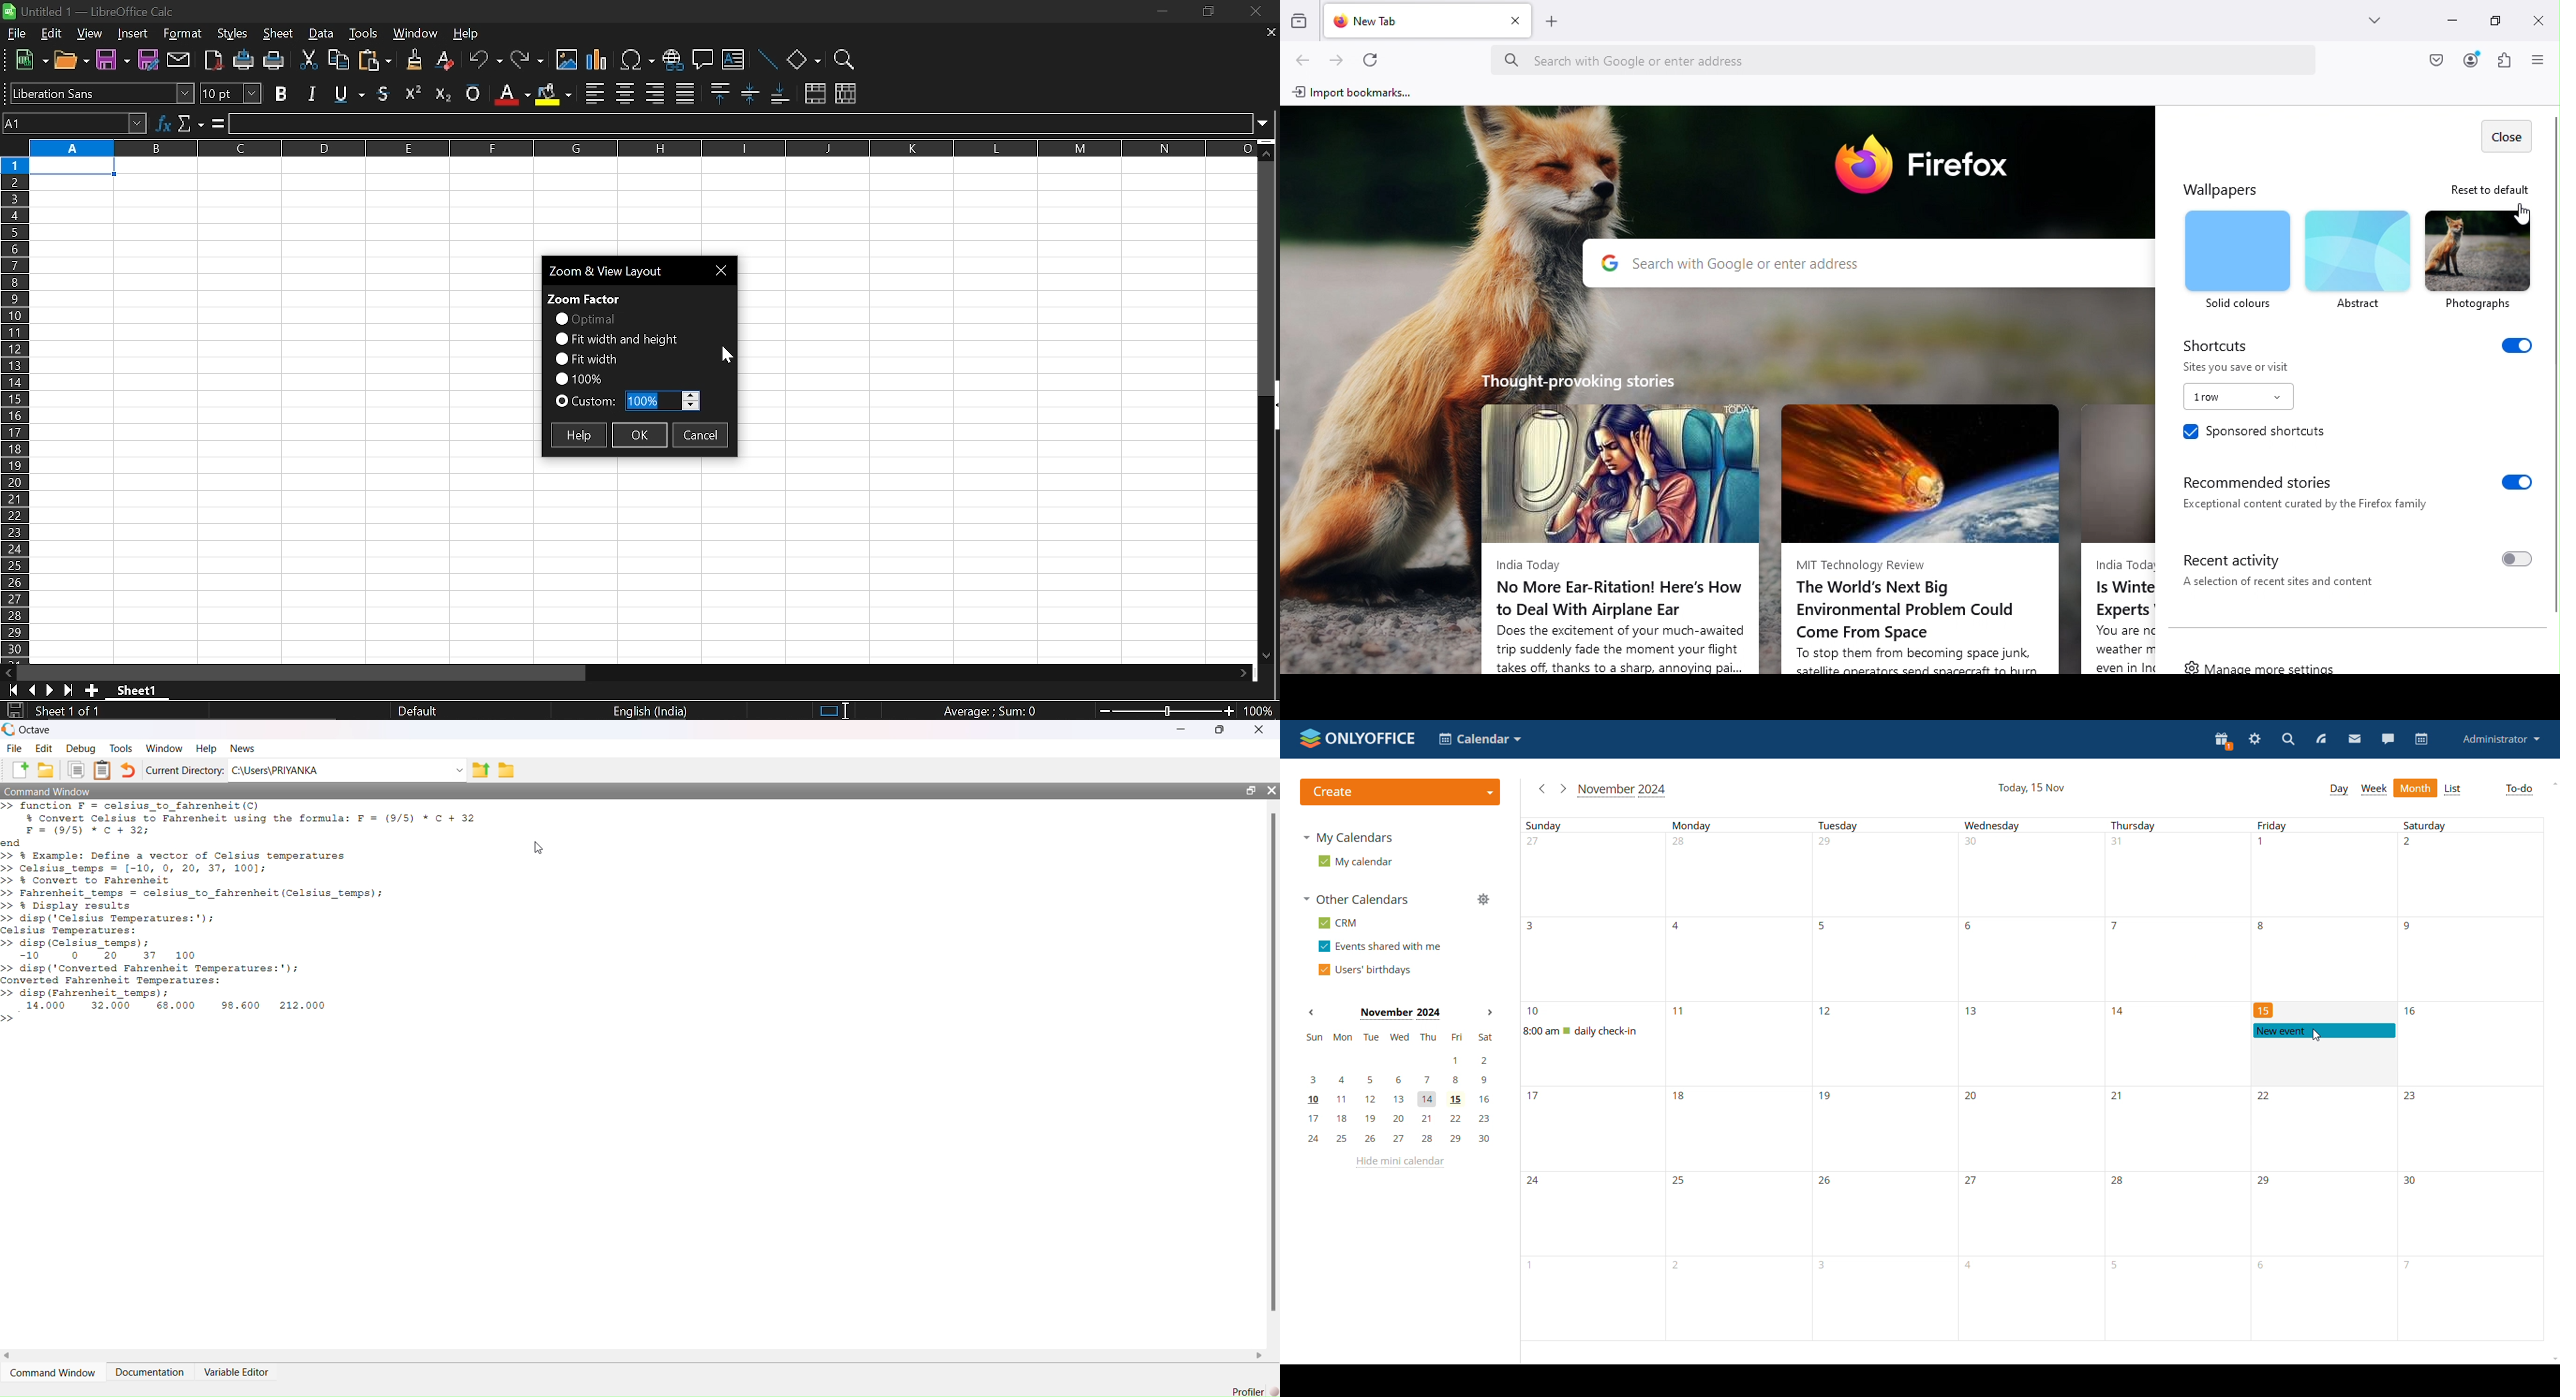 The width and height of the screenshot is (2576, 1400). Describe the element at coordinates (625, 94) in the screenshot. I see `align center` at that location.